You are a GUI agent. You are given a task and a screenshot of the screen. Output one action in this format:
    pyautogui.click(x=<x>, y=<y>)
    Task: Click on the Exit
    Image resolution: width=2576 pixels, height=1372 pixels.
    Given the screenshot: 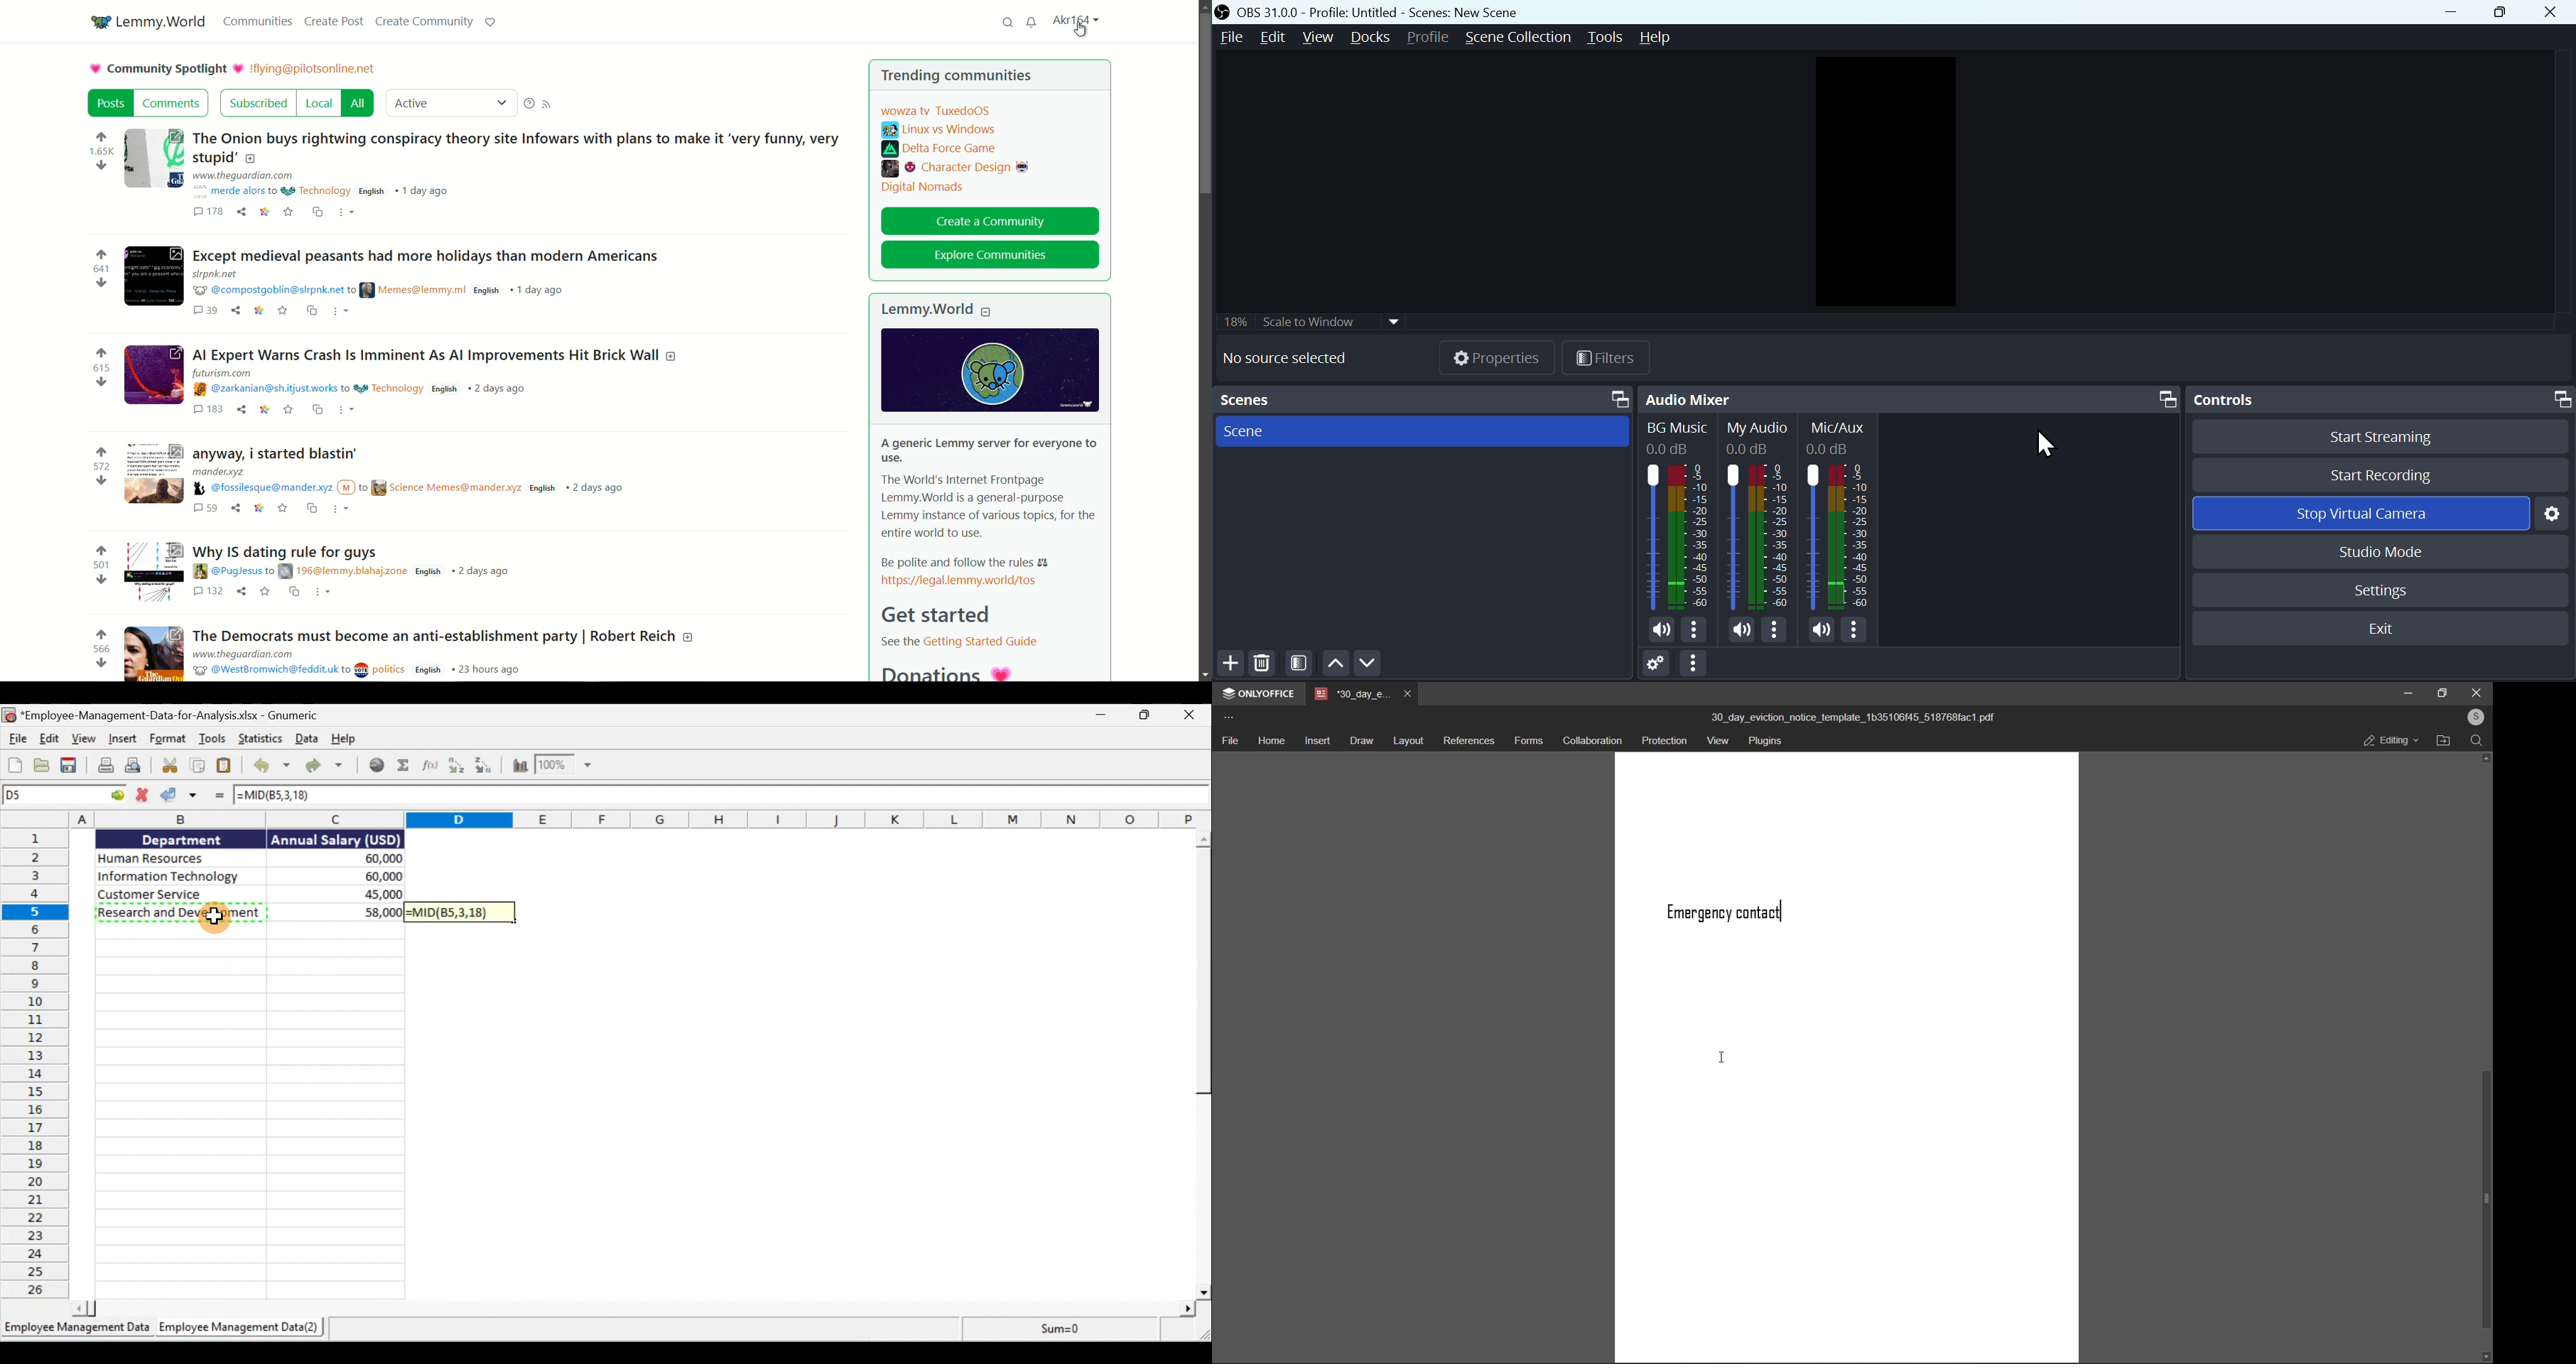 What is the action you would take?
    pyautogui.click(x=2380, y=631)
    